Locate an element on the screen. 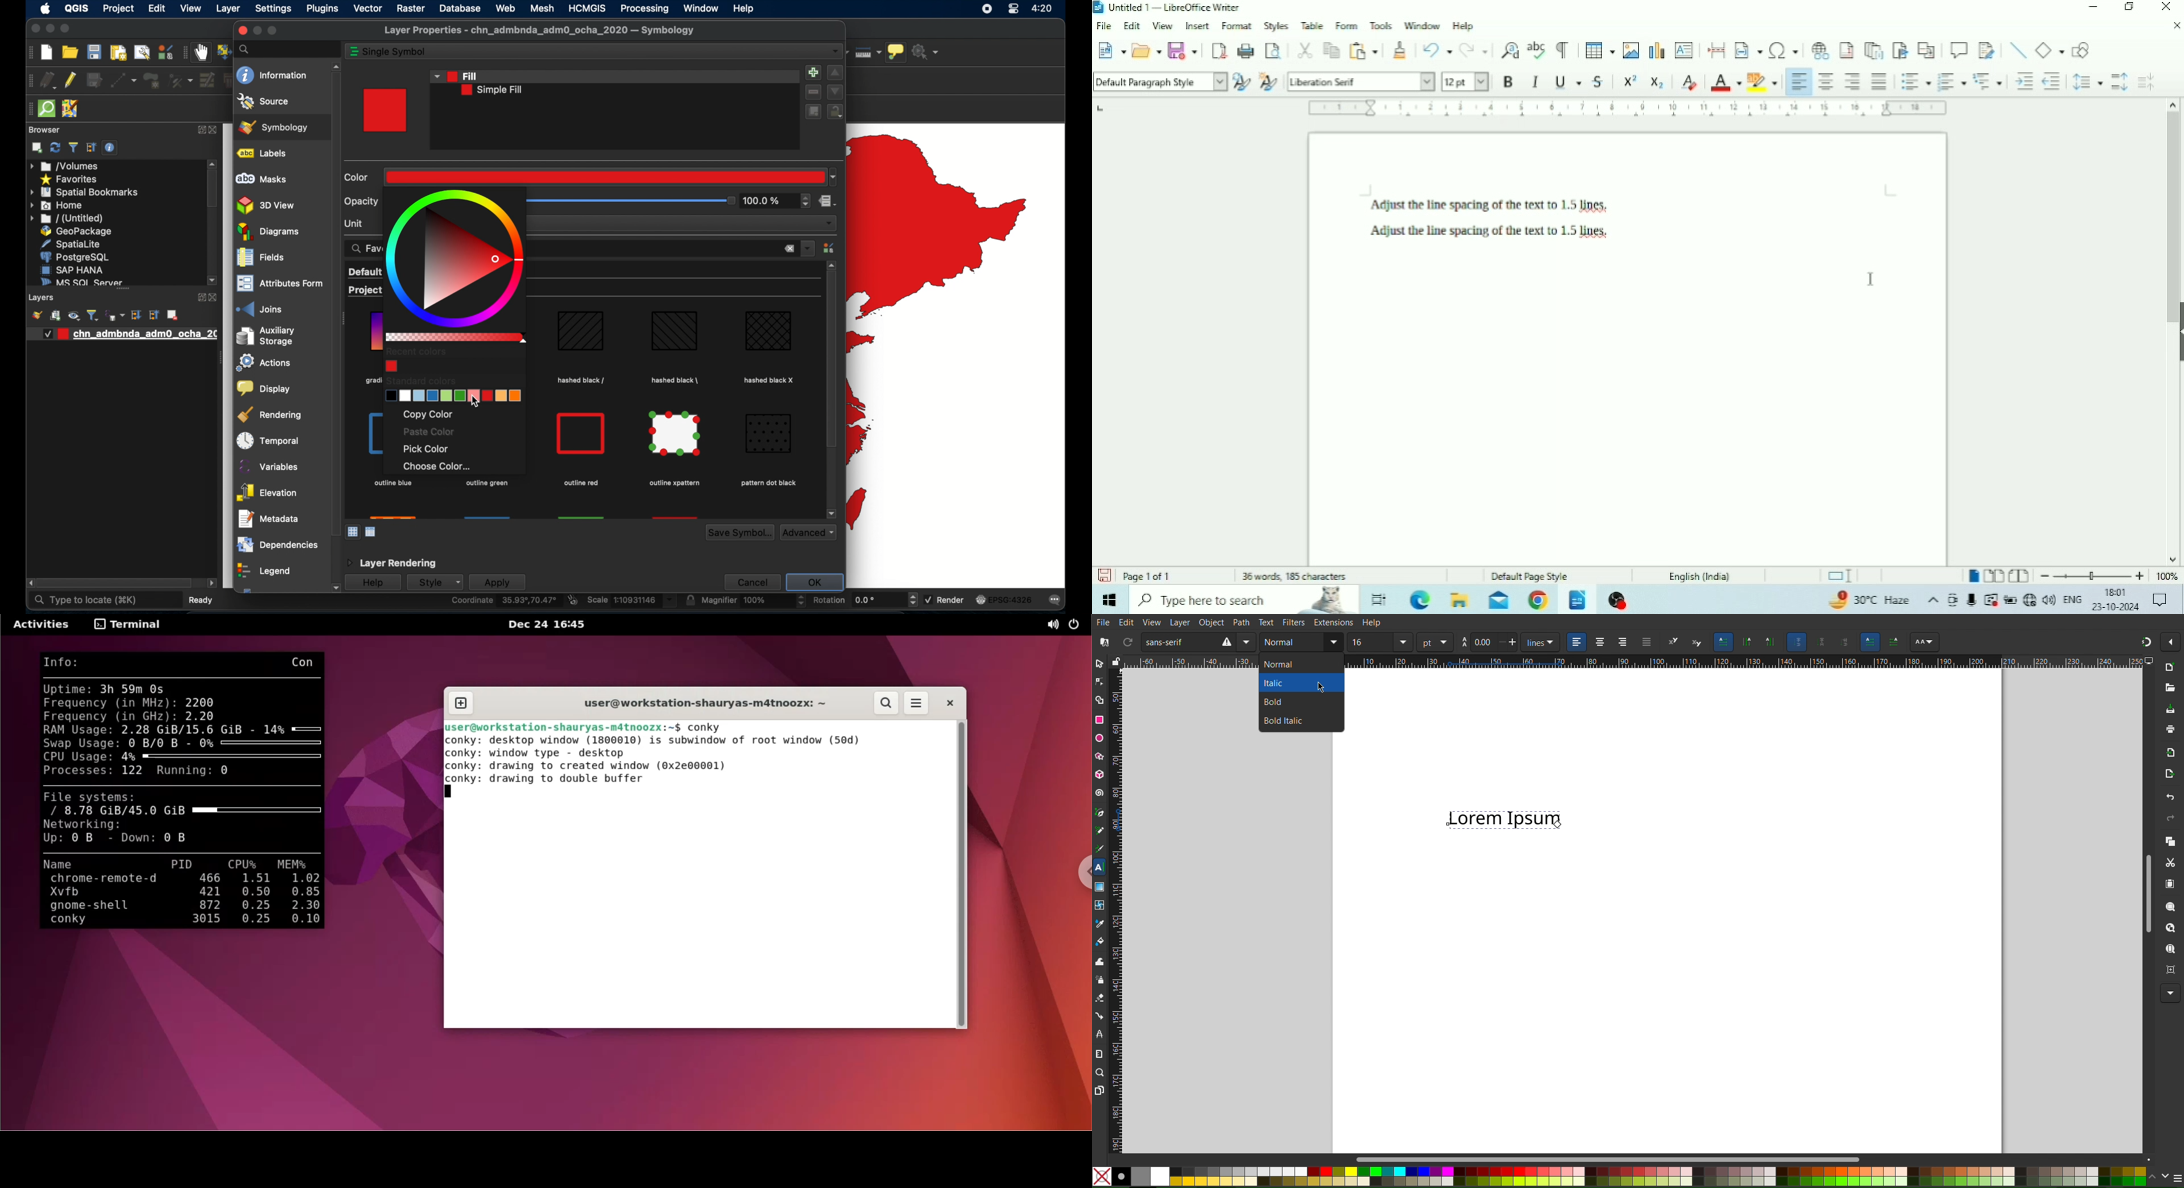 The width and height of the screenshot is (2184, 1204). Table is located at coordinates (1313, 25).